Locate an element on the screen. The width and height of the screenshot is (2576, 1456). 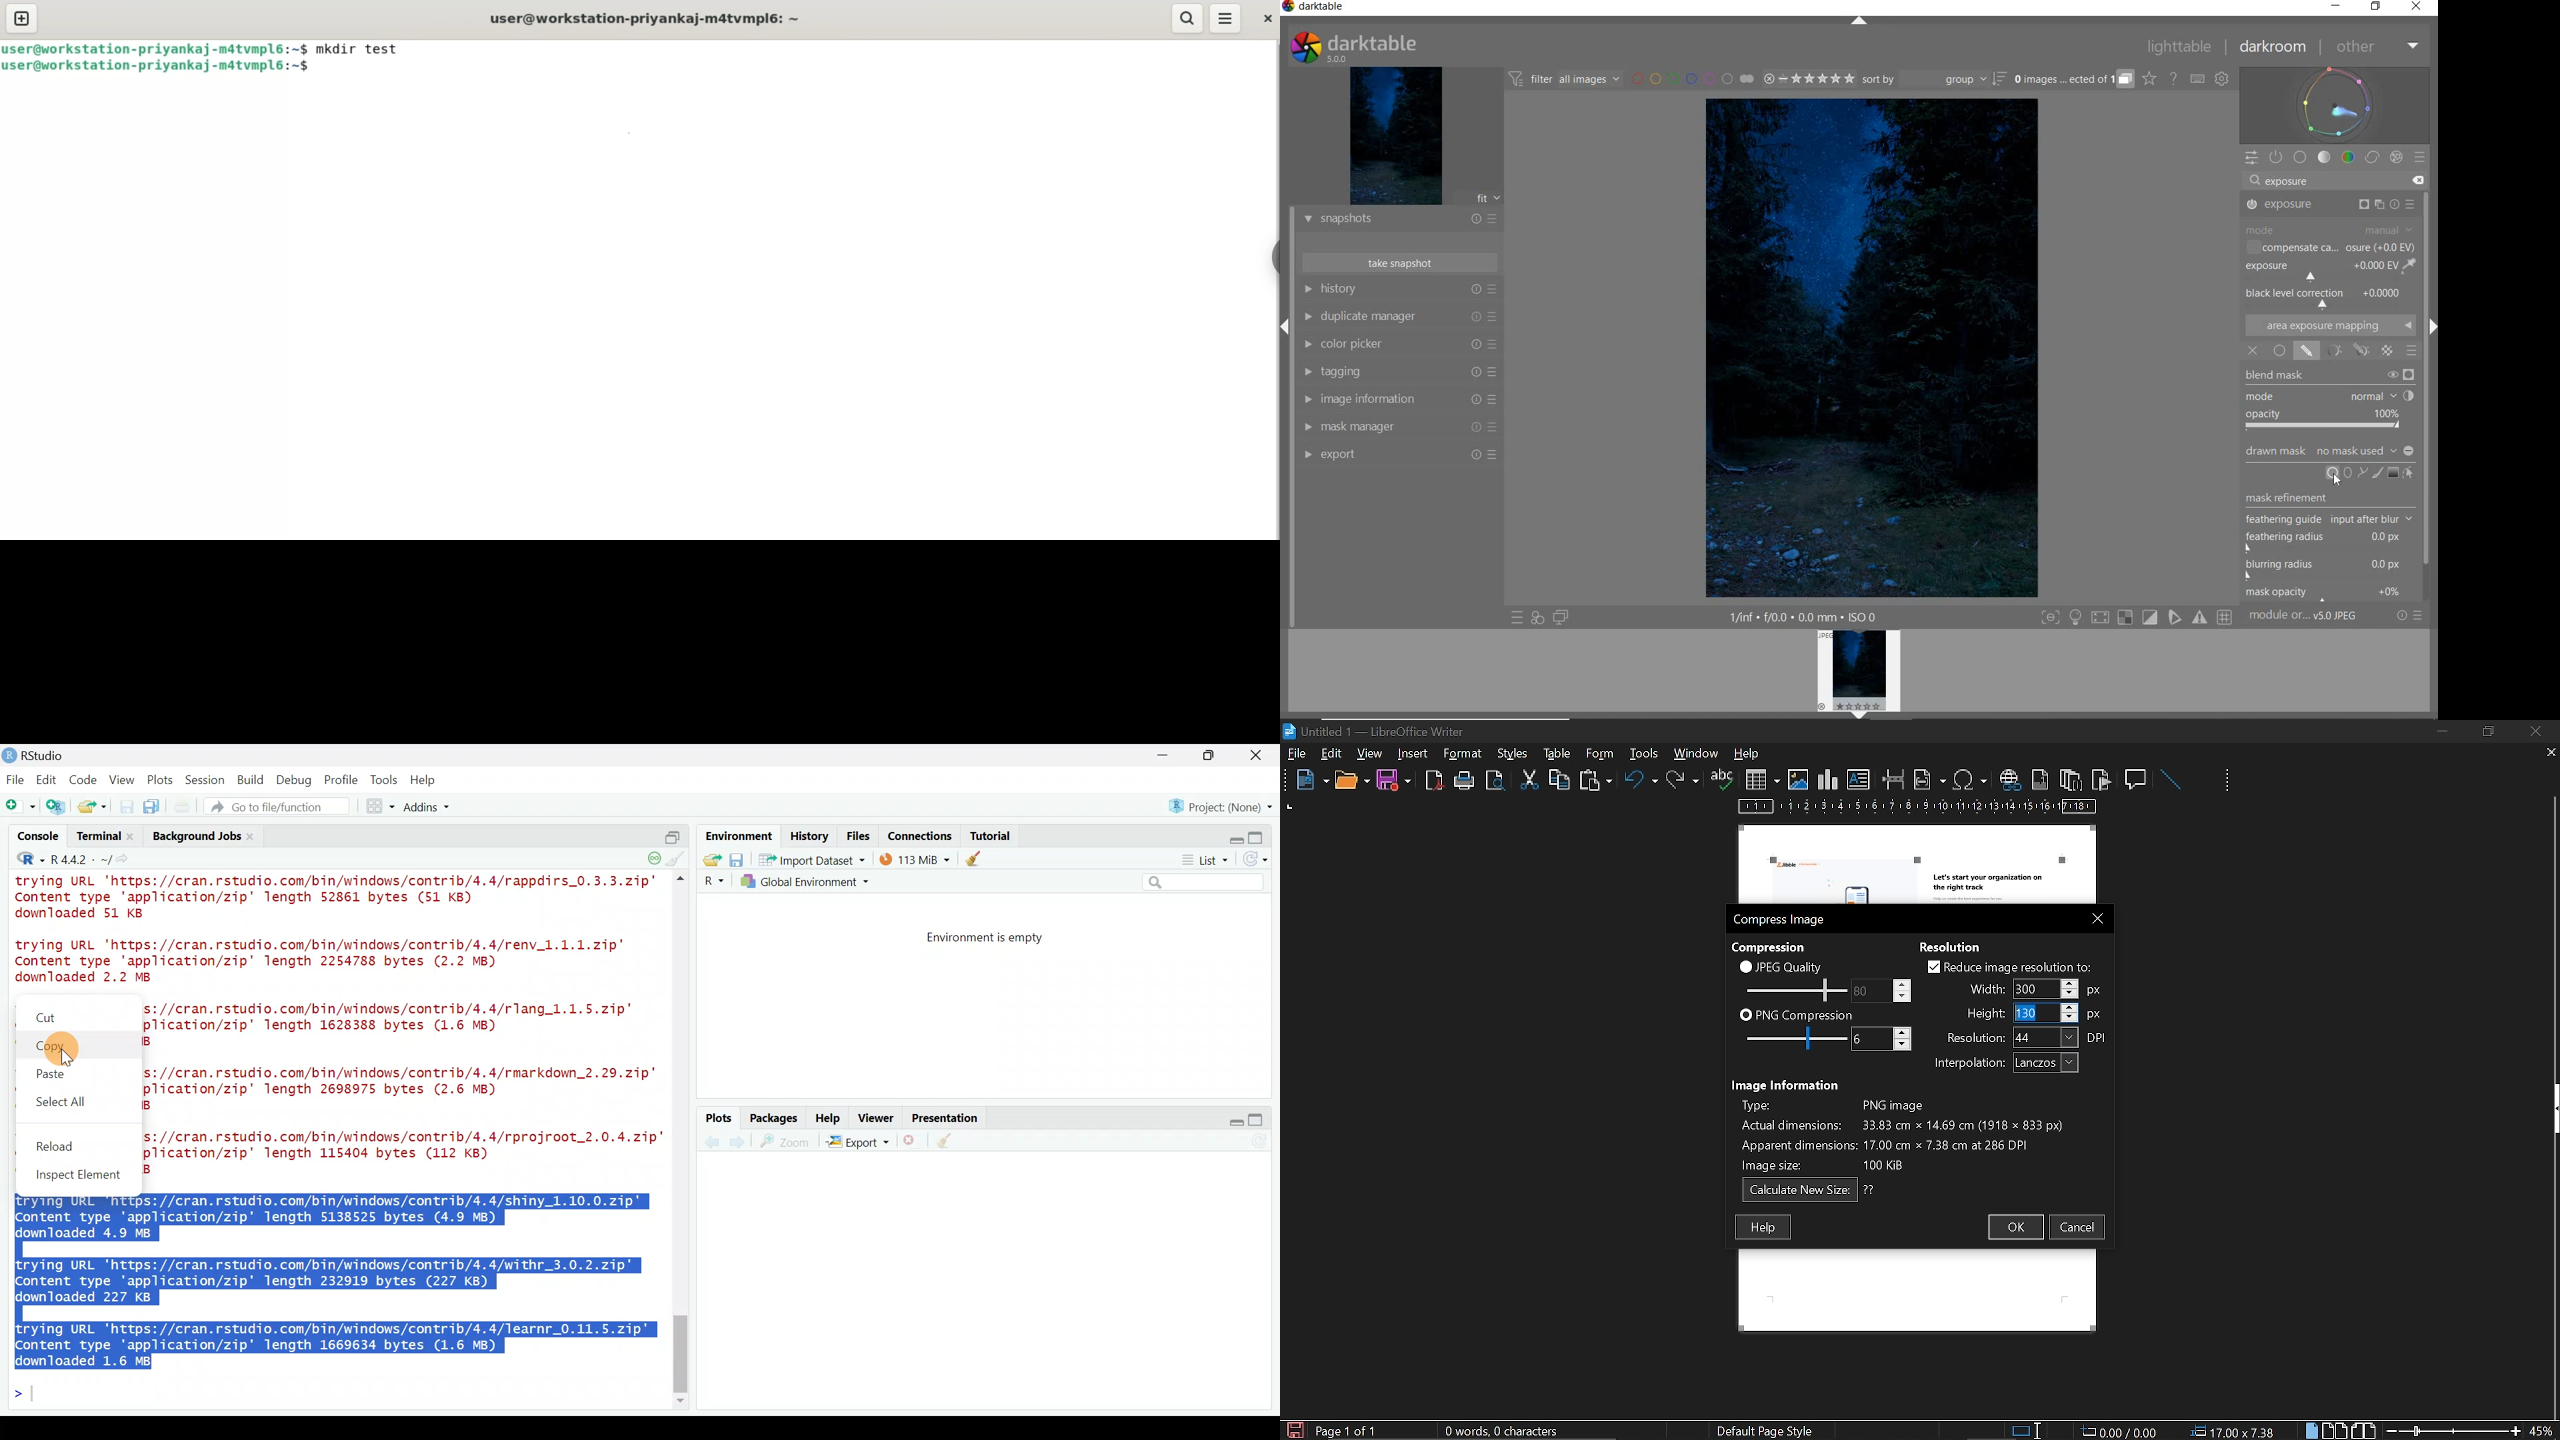
EFFECT is located at coordinates (2397, 158).